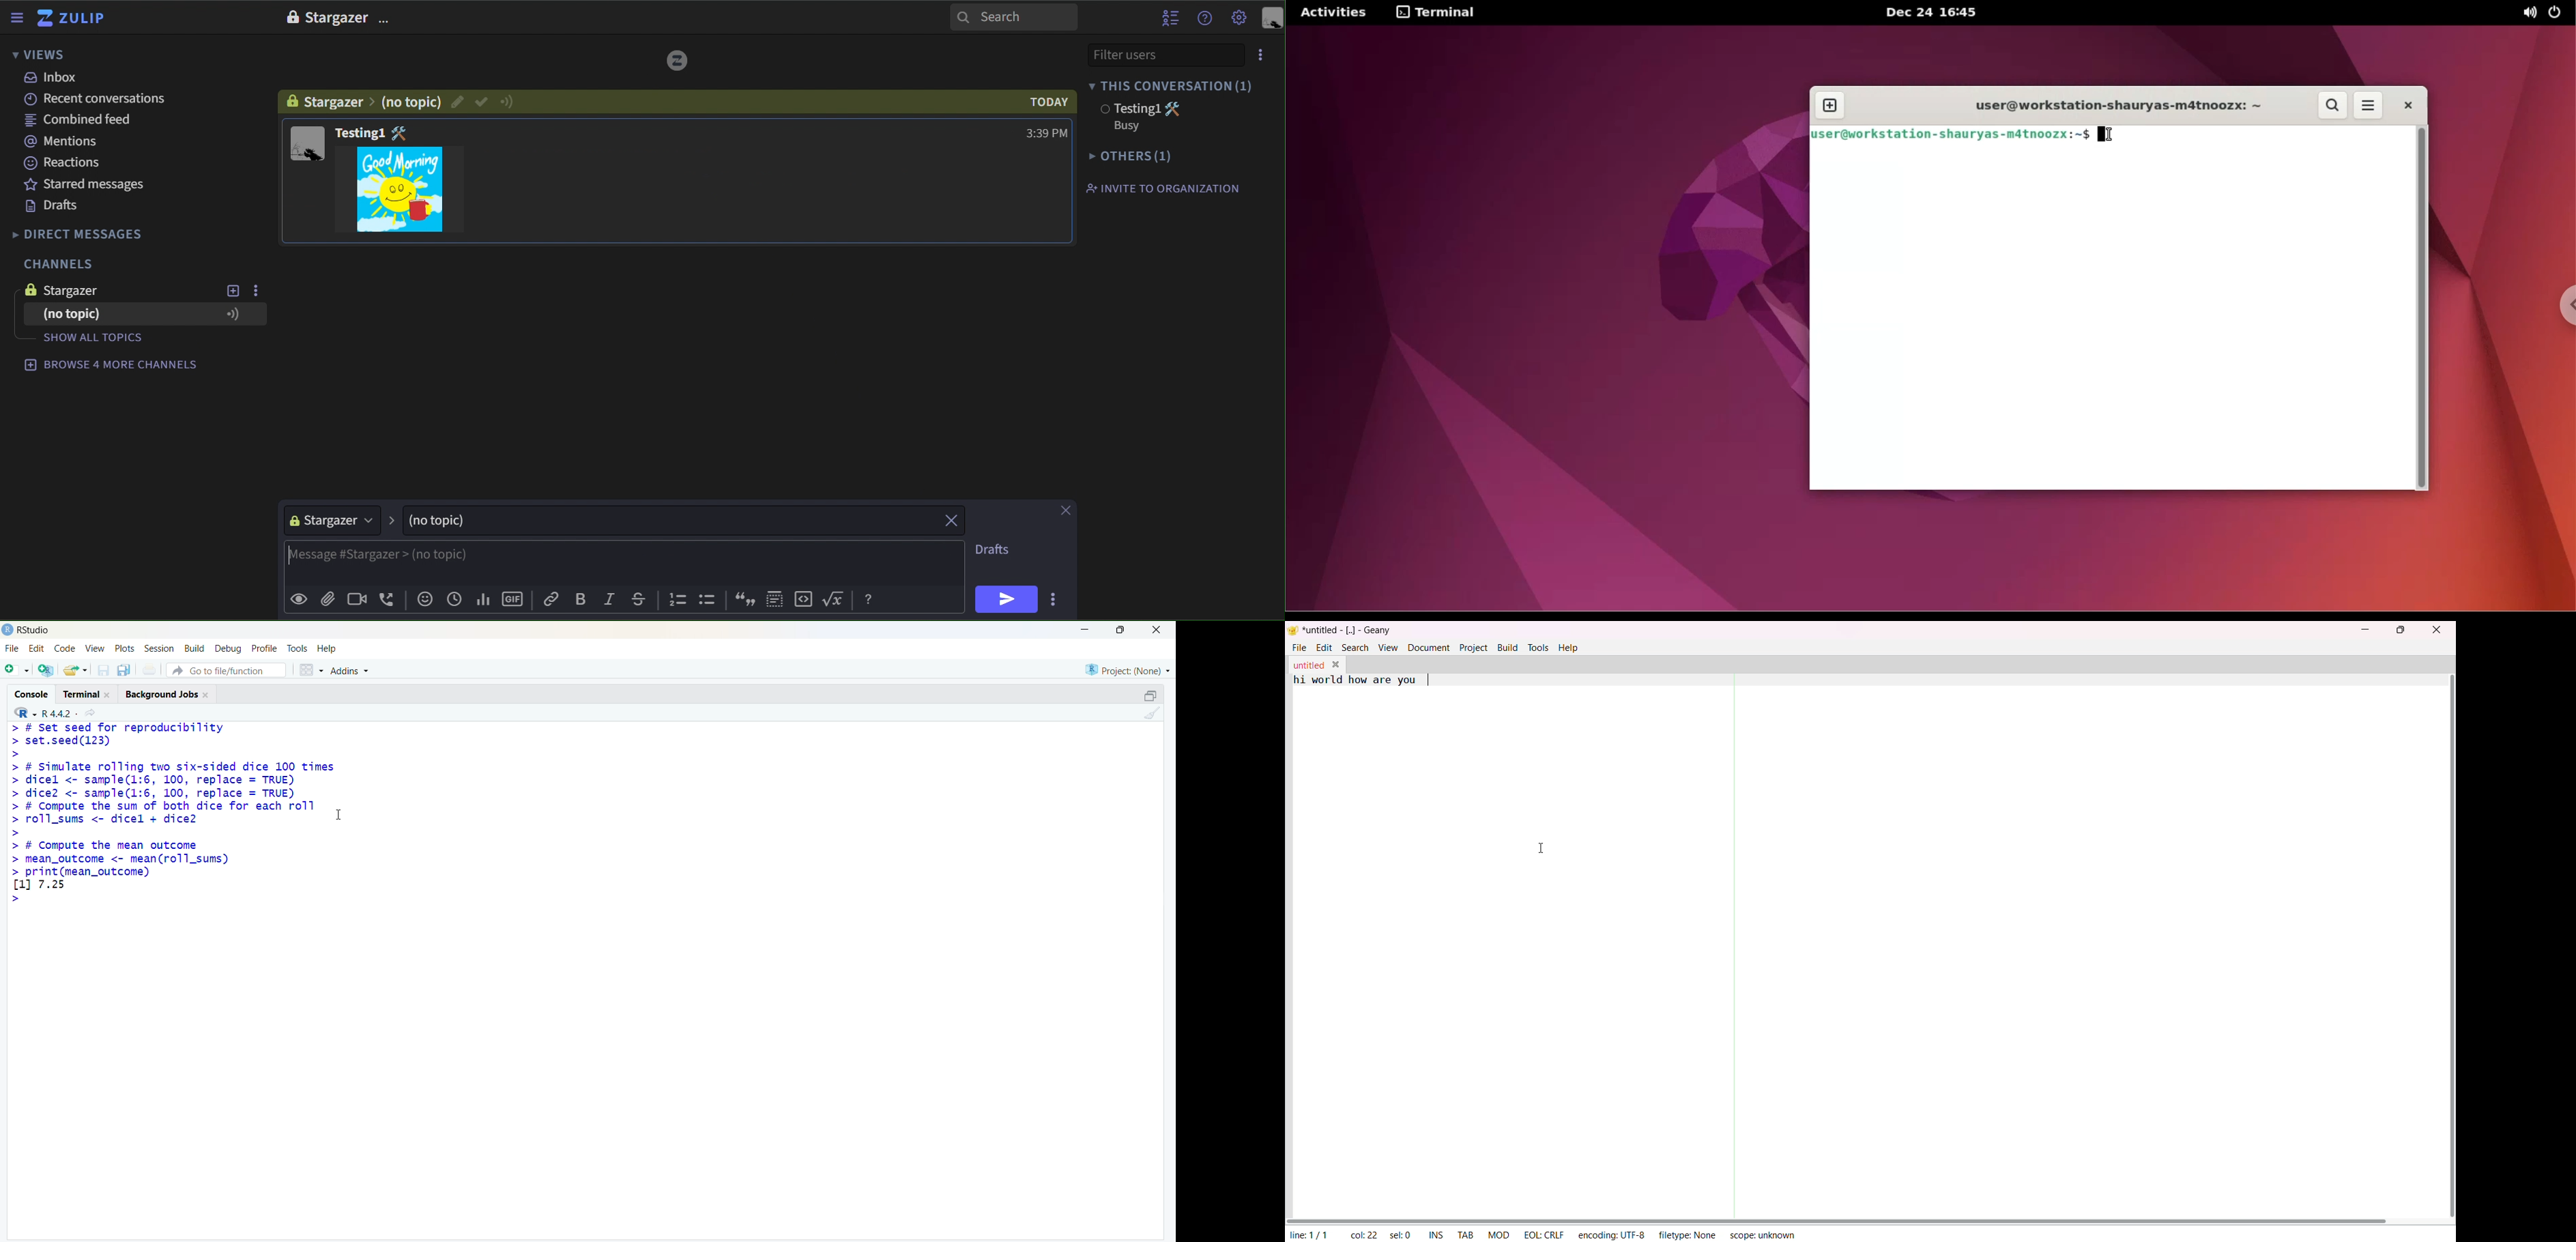 Image resolution: width=2576 pixels, height=1260 pixels. Describe the element at coordinates (1435, 14) in the screenshot. I see `terminal options` at that location.